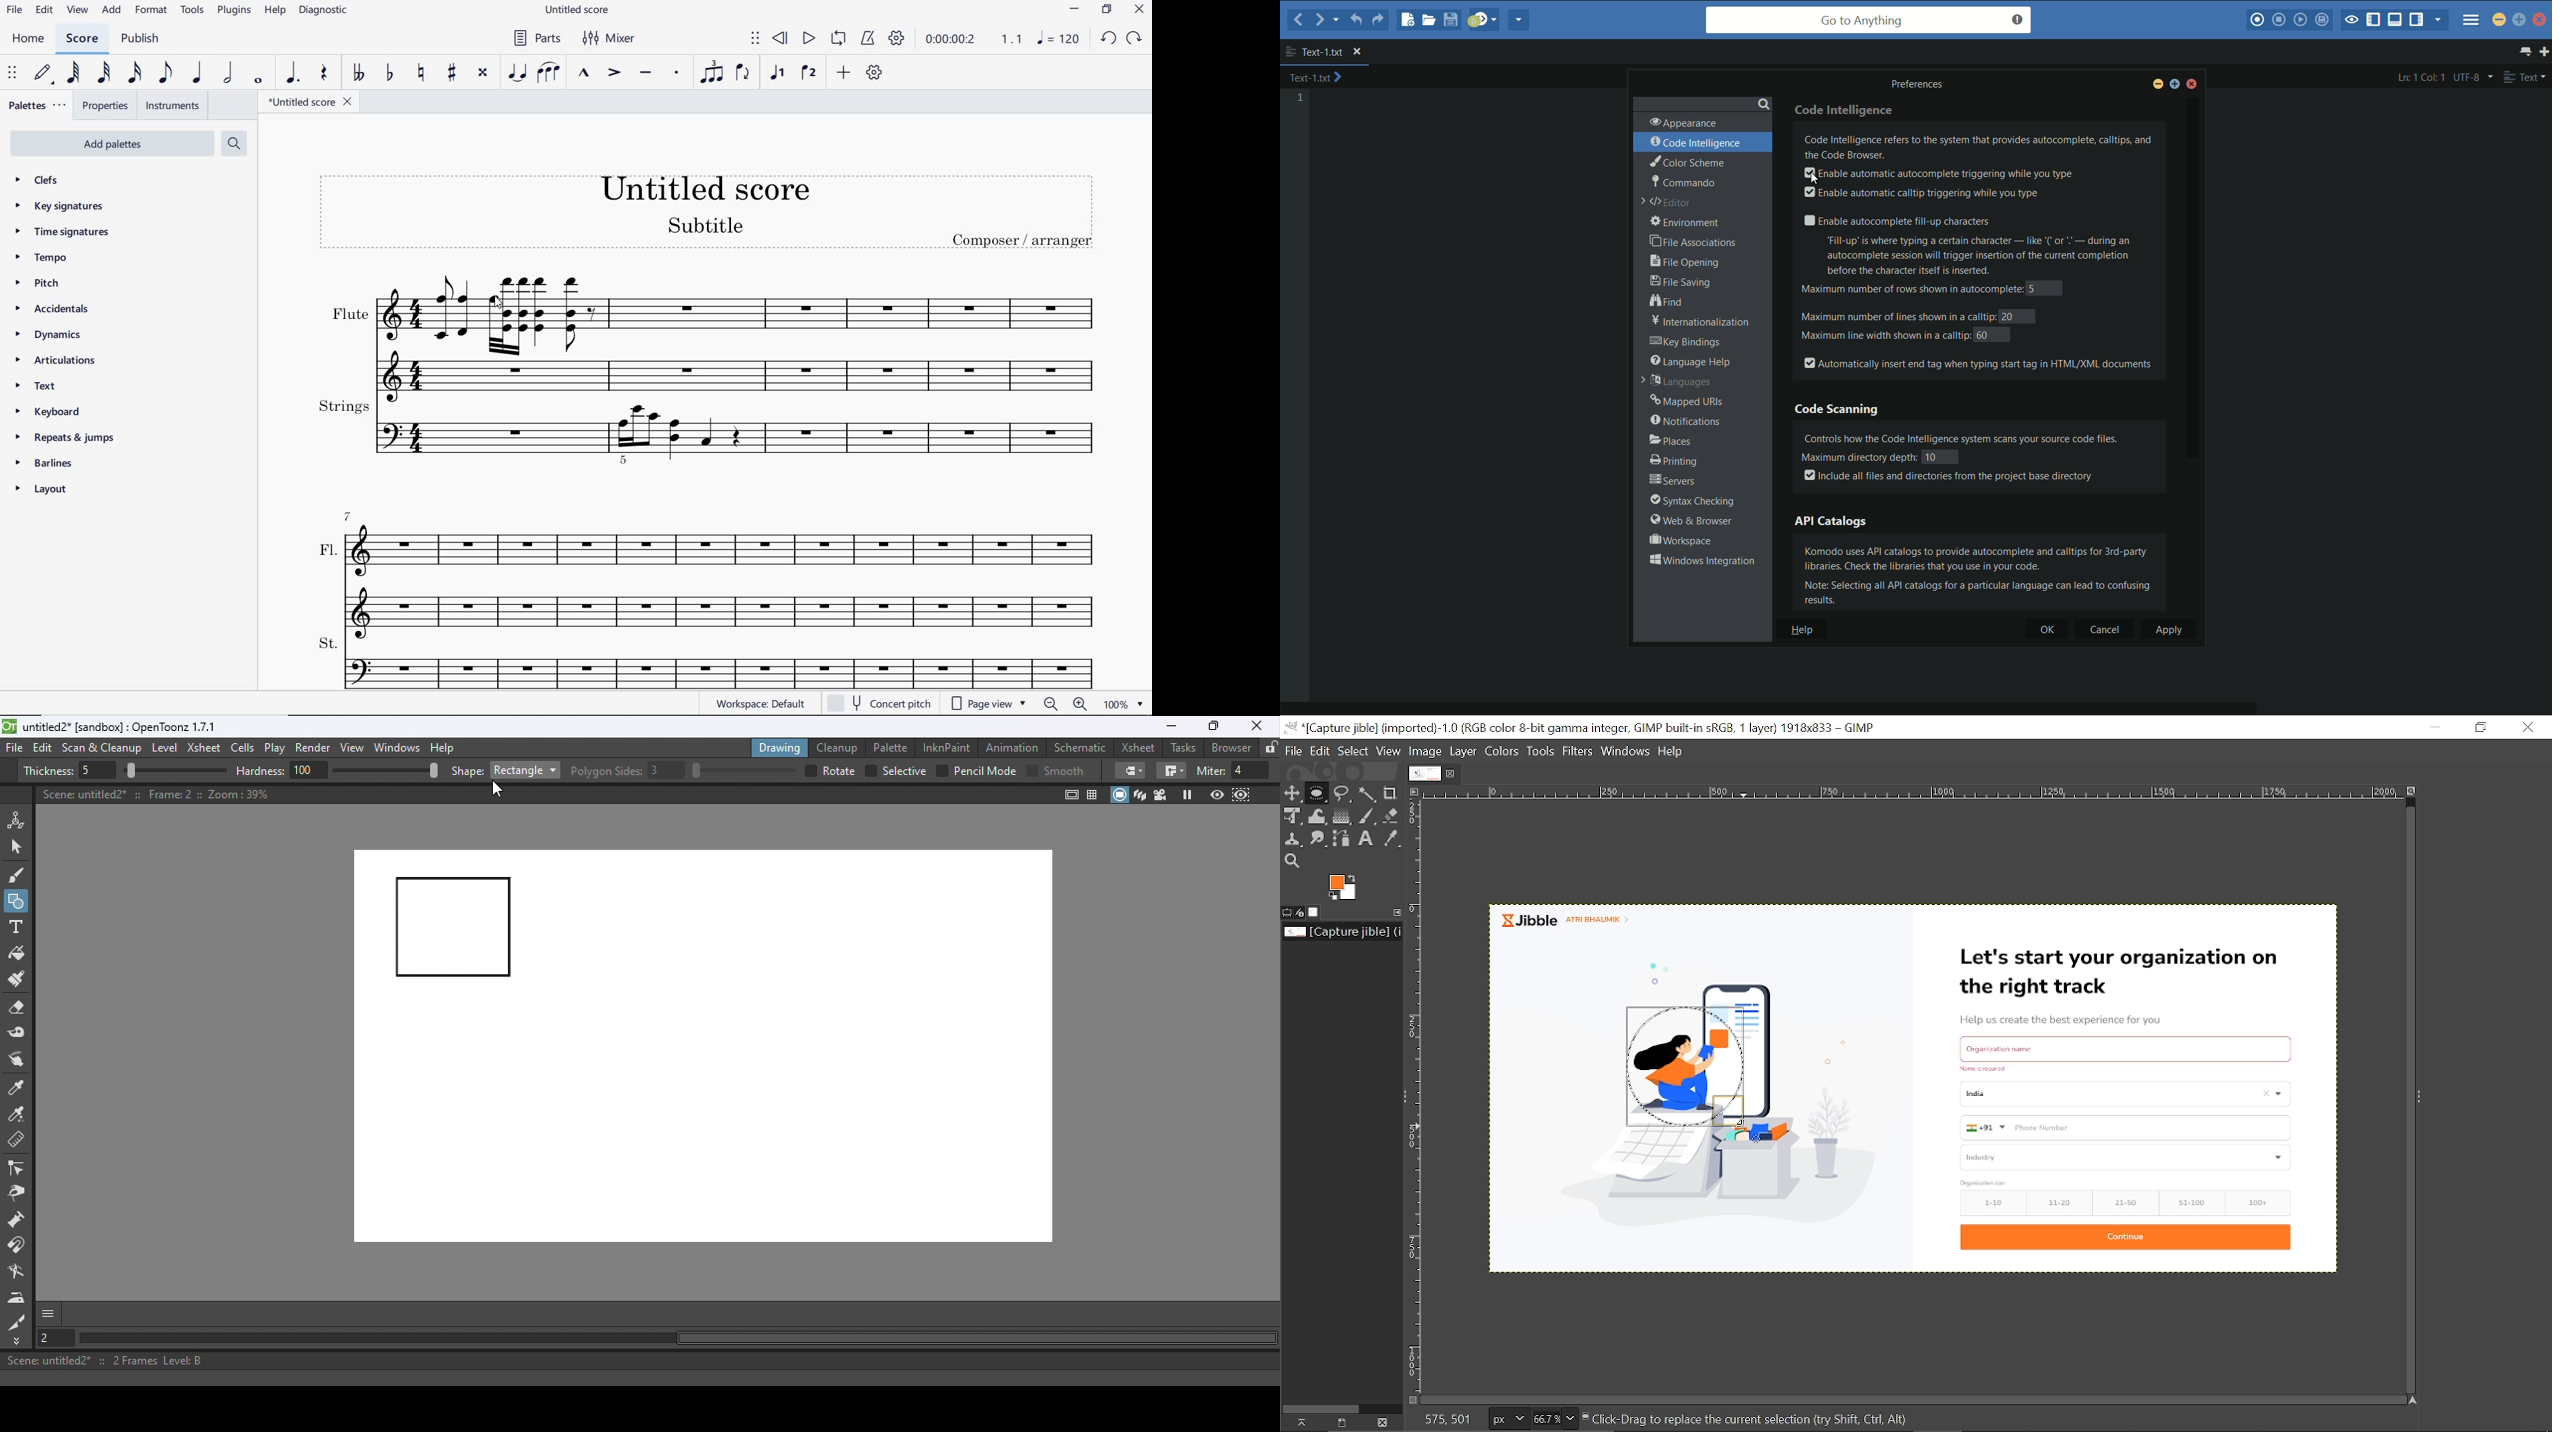 The image size is (2576, 1456). I want to click on vertical scroll bar, so click(2402, 1095).